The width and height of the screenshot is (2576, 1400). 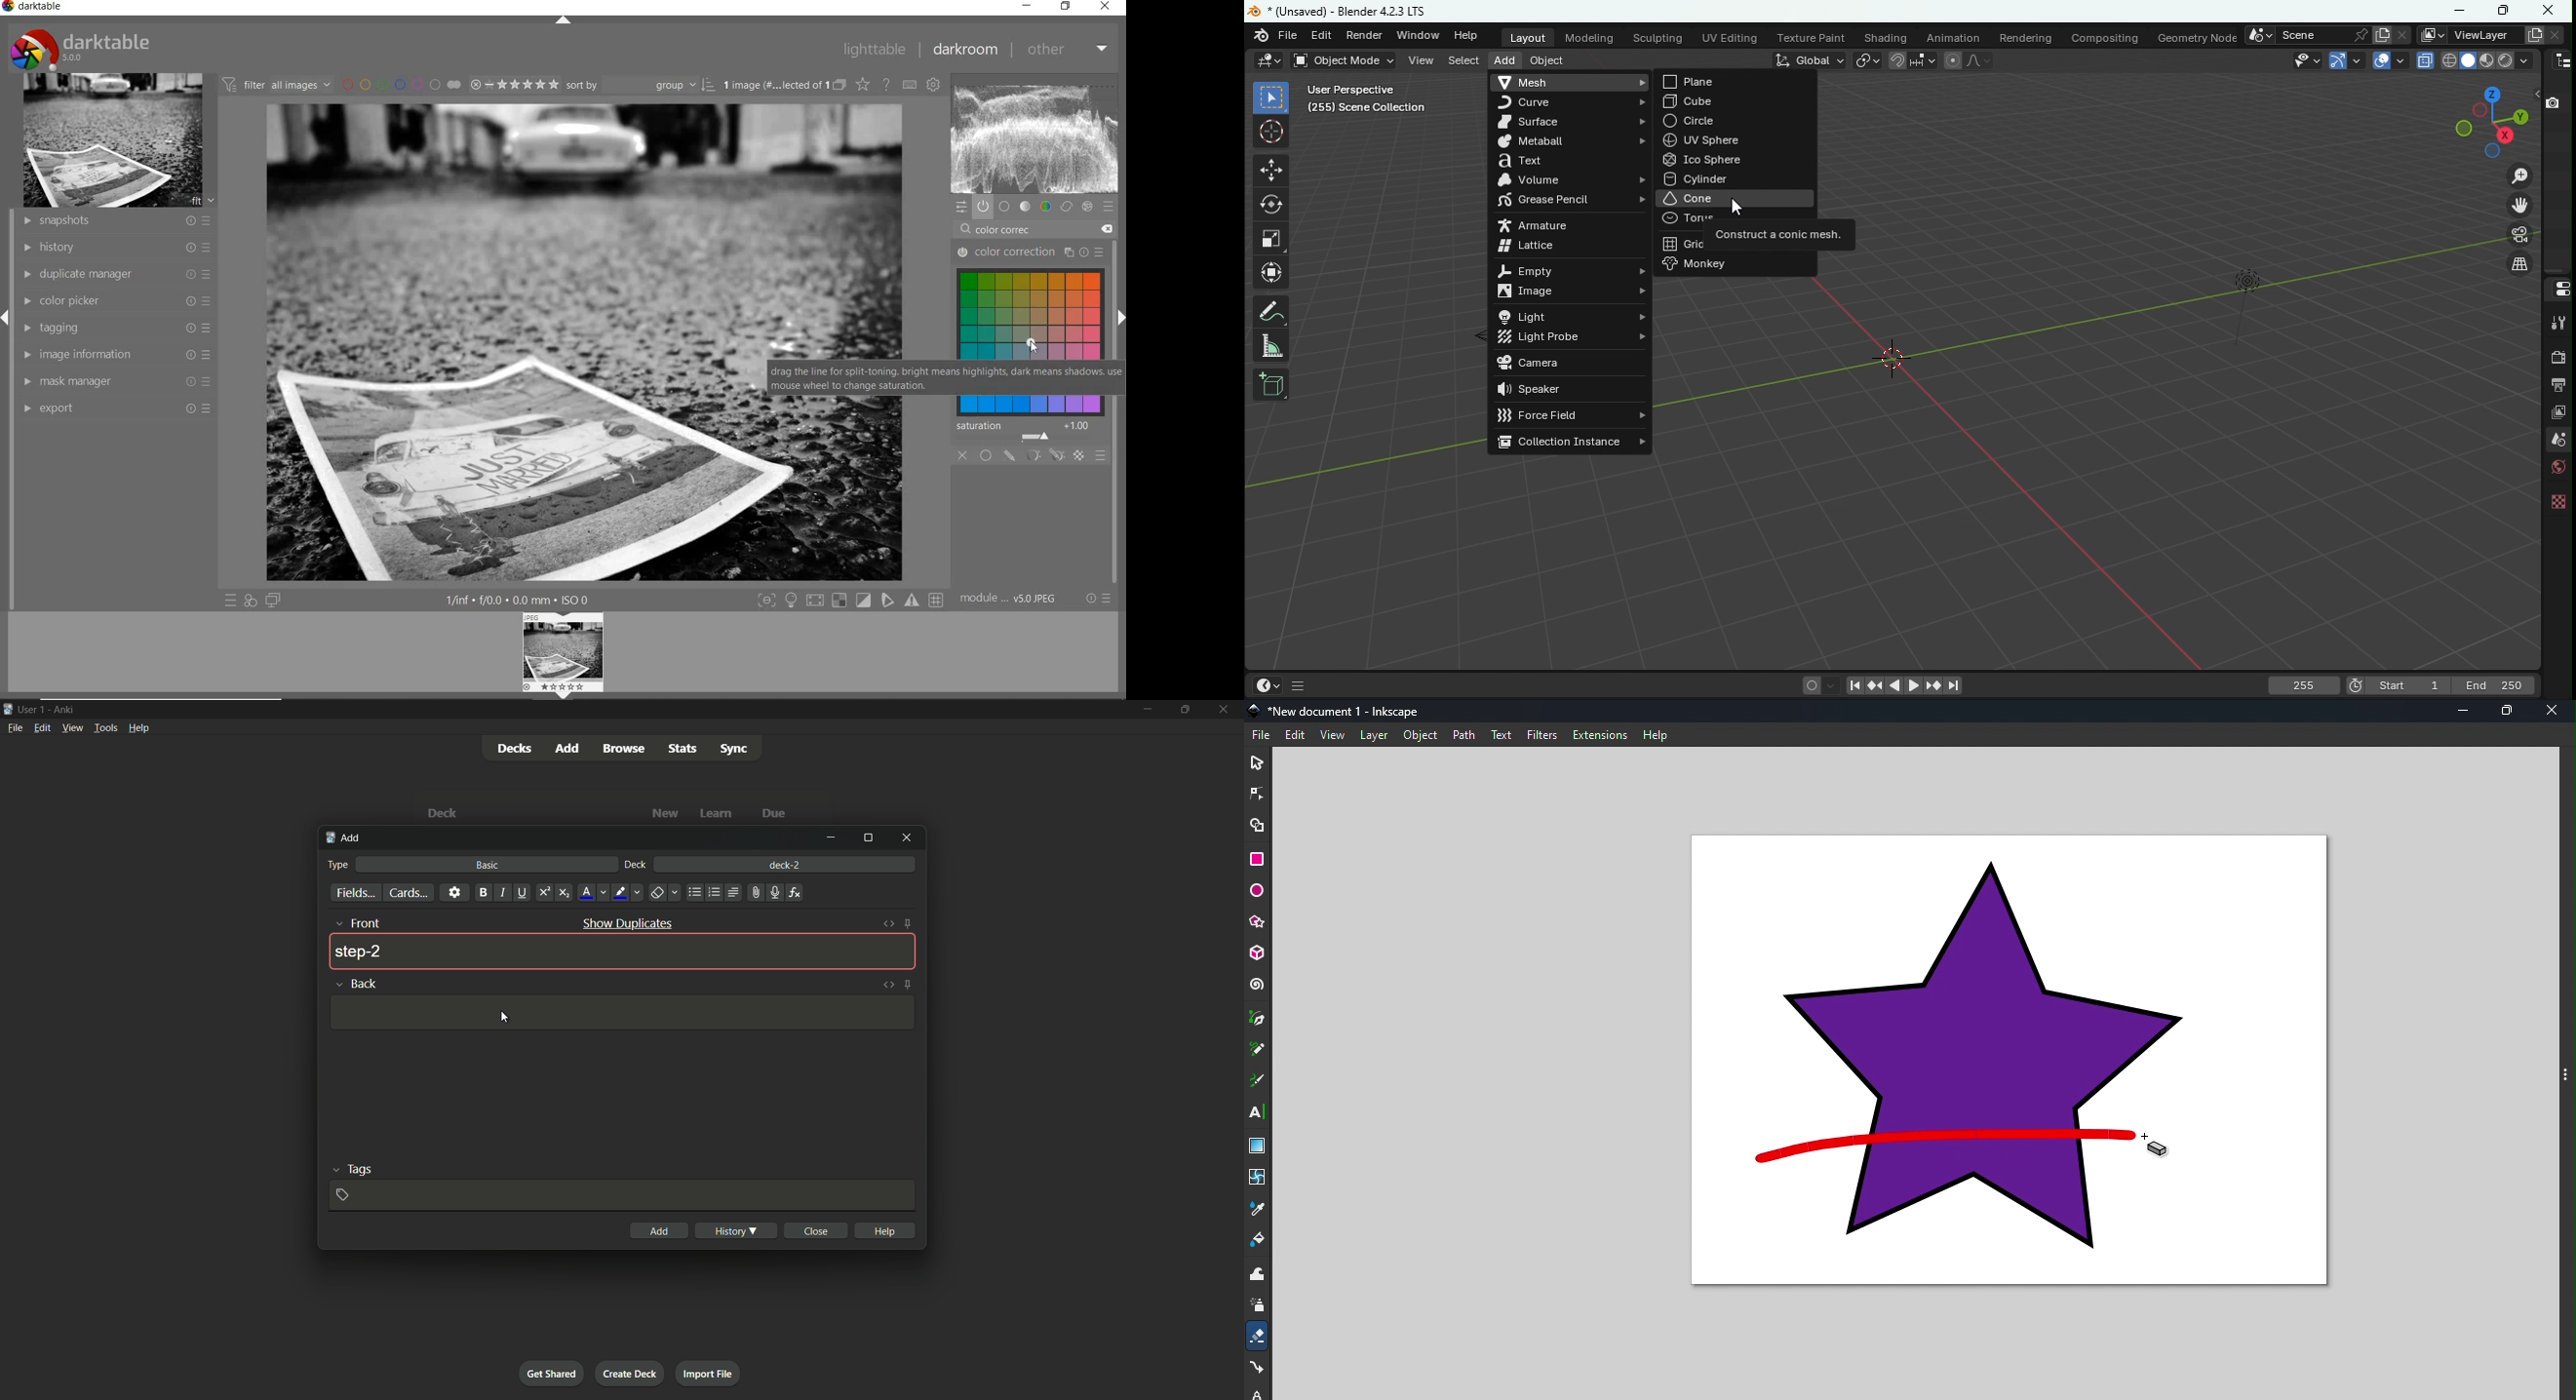 What do you see at coordinates (718, 813) in the screenshot?
I see `learn` at bounding box center [718, 813].